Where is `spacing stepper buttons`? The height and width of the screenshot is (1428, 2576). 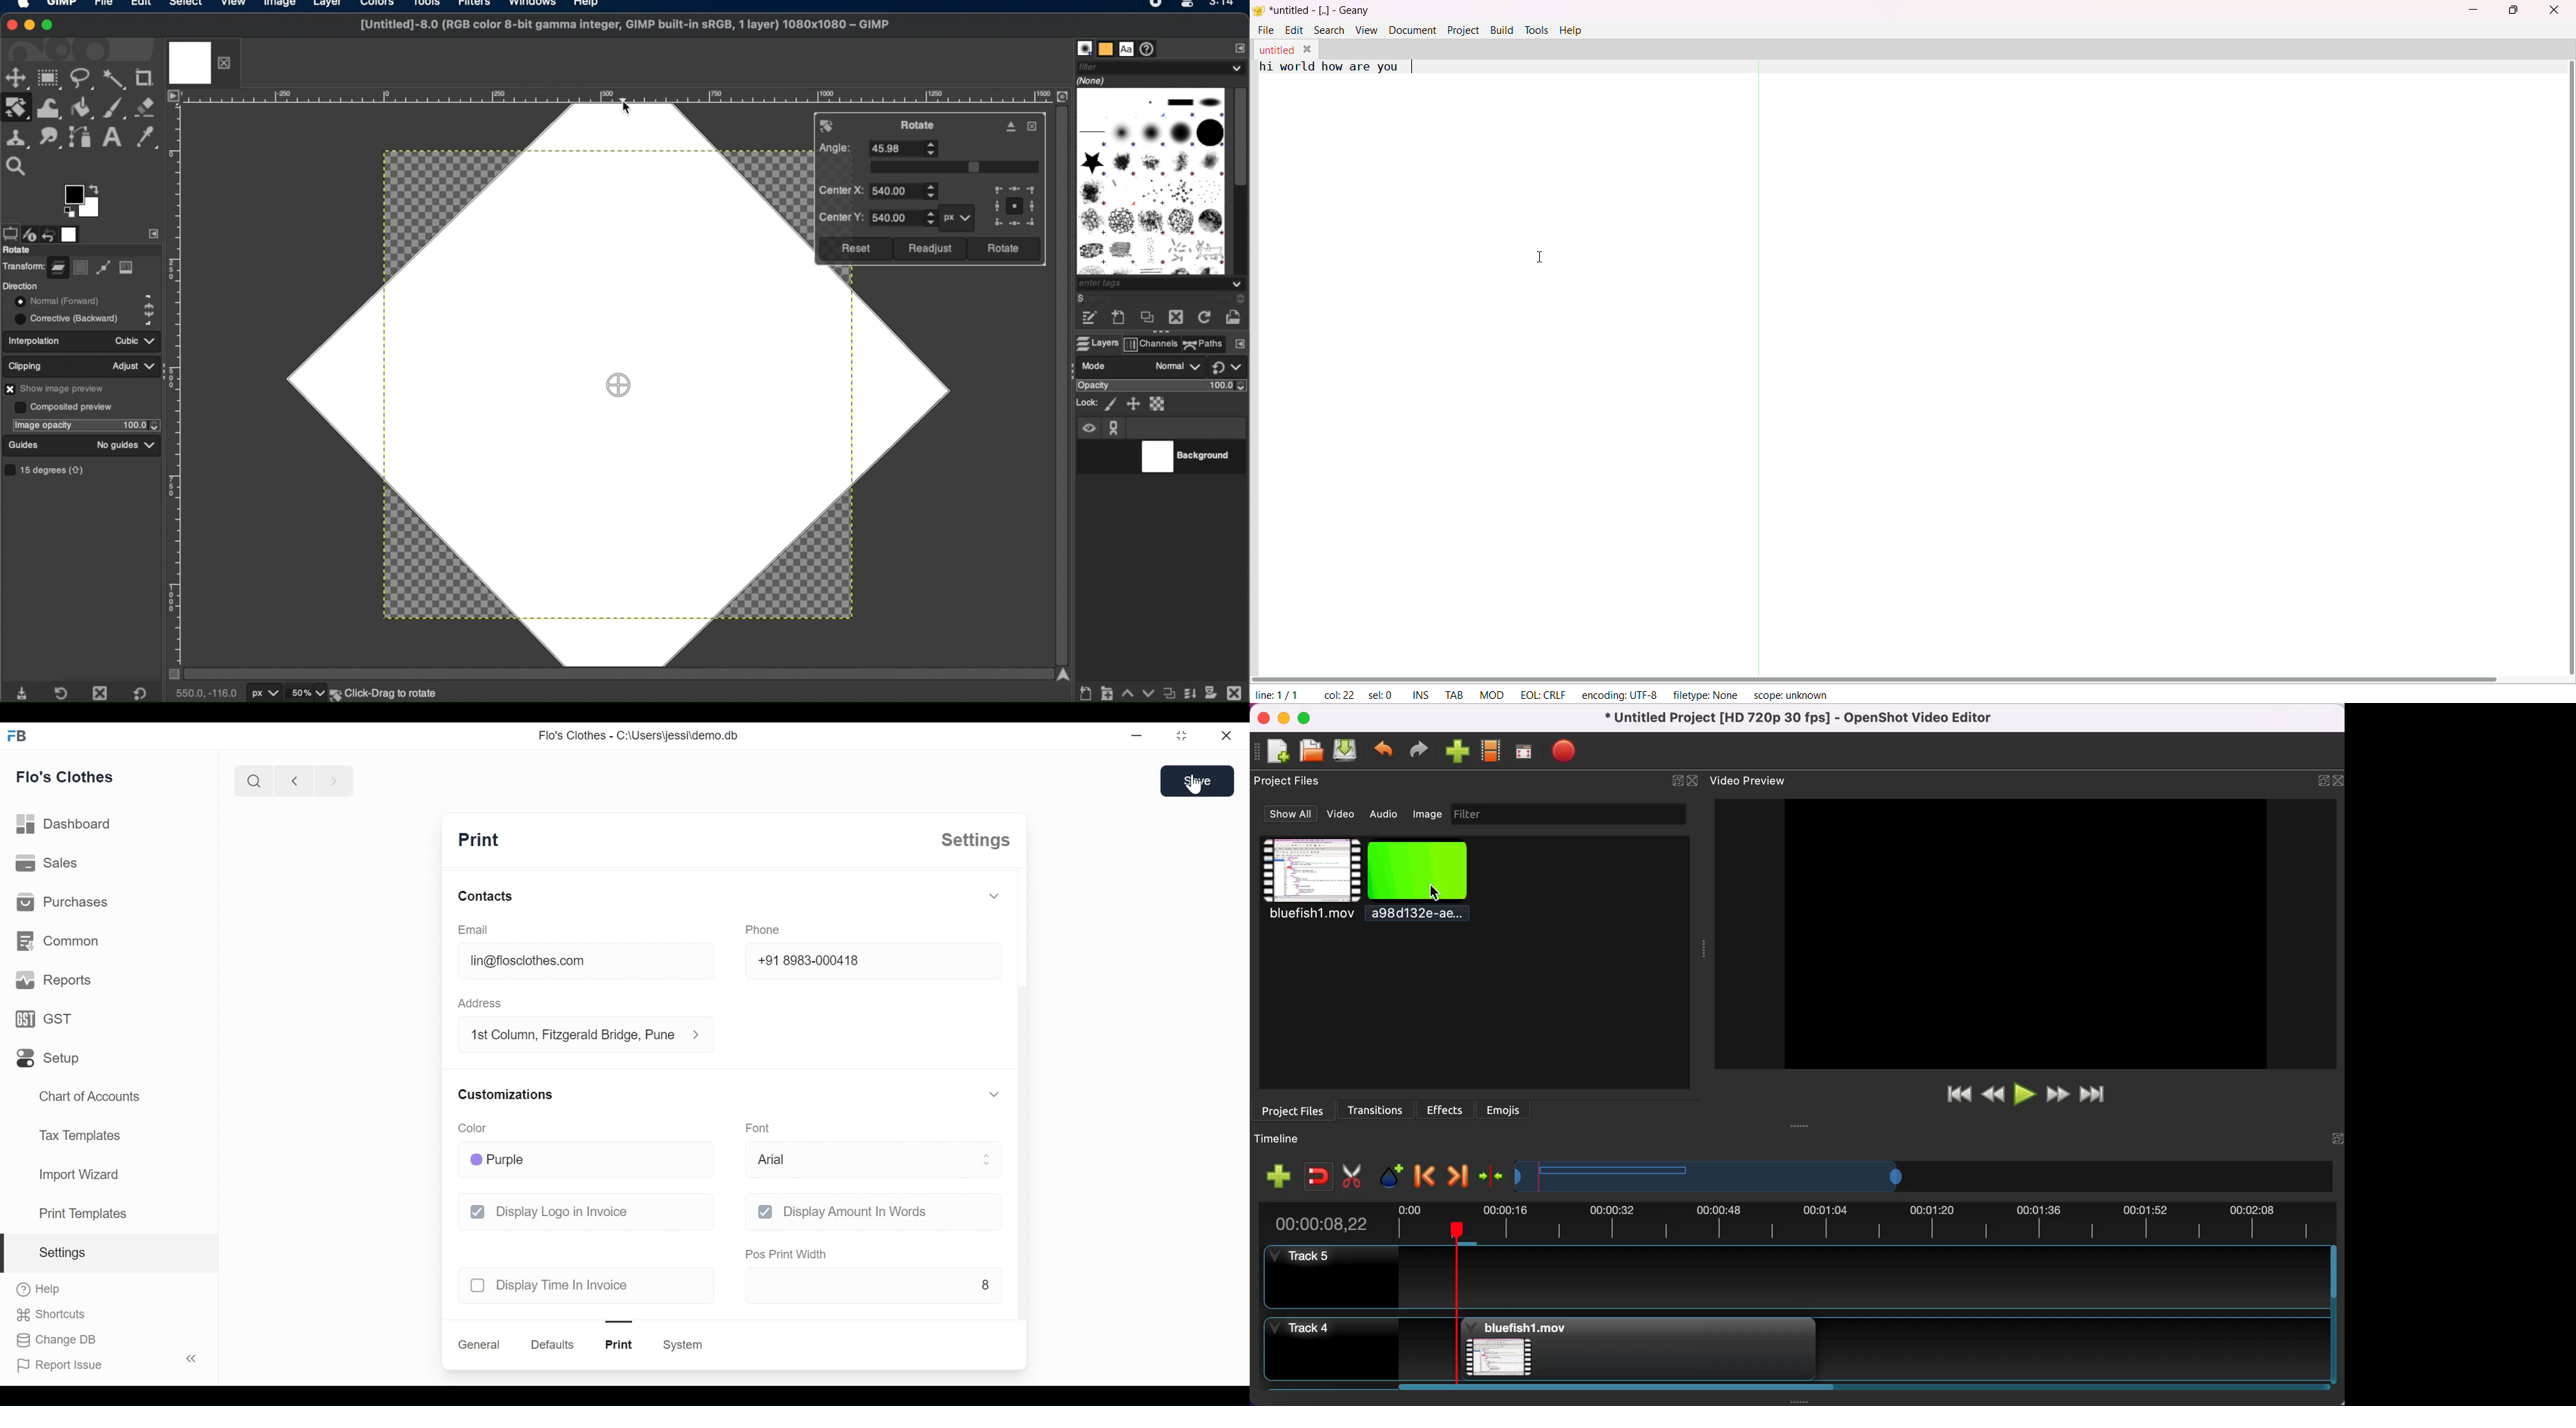 spacing stepper buttons is located at coordinates (1237, 299).